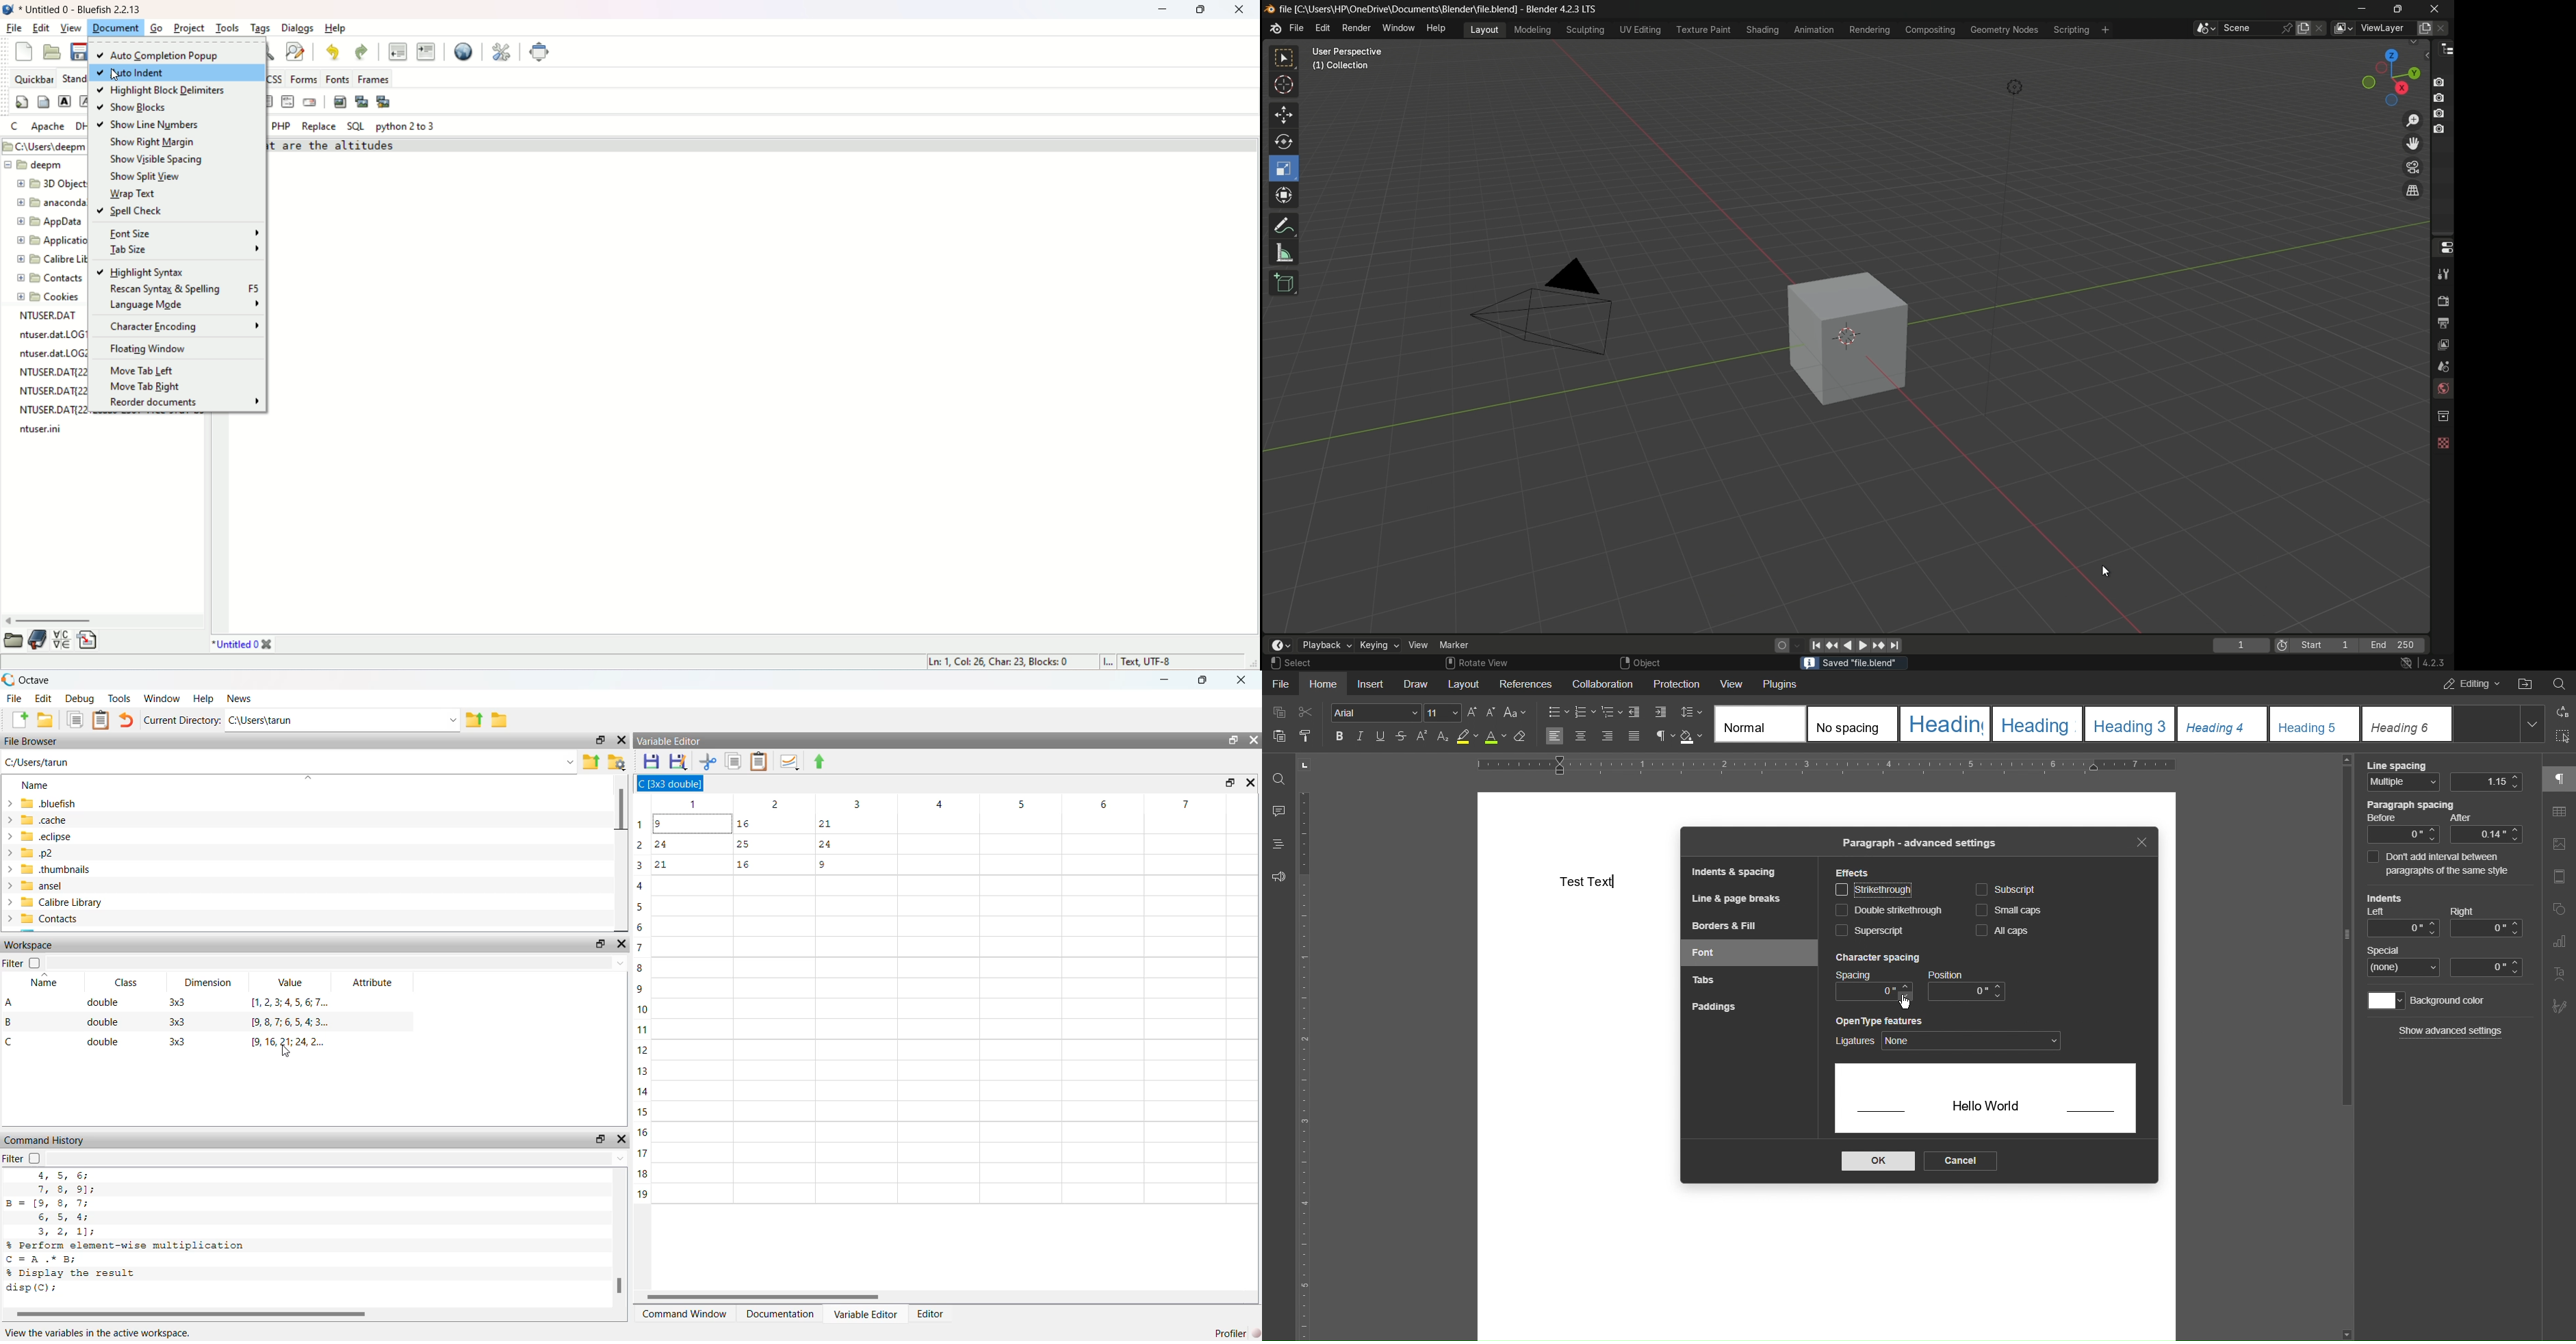 The height and width of the screenshot is (1344, 2576). I want to click on Bold, so click(1341, 736).